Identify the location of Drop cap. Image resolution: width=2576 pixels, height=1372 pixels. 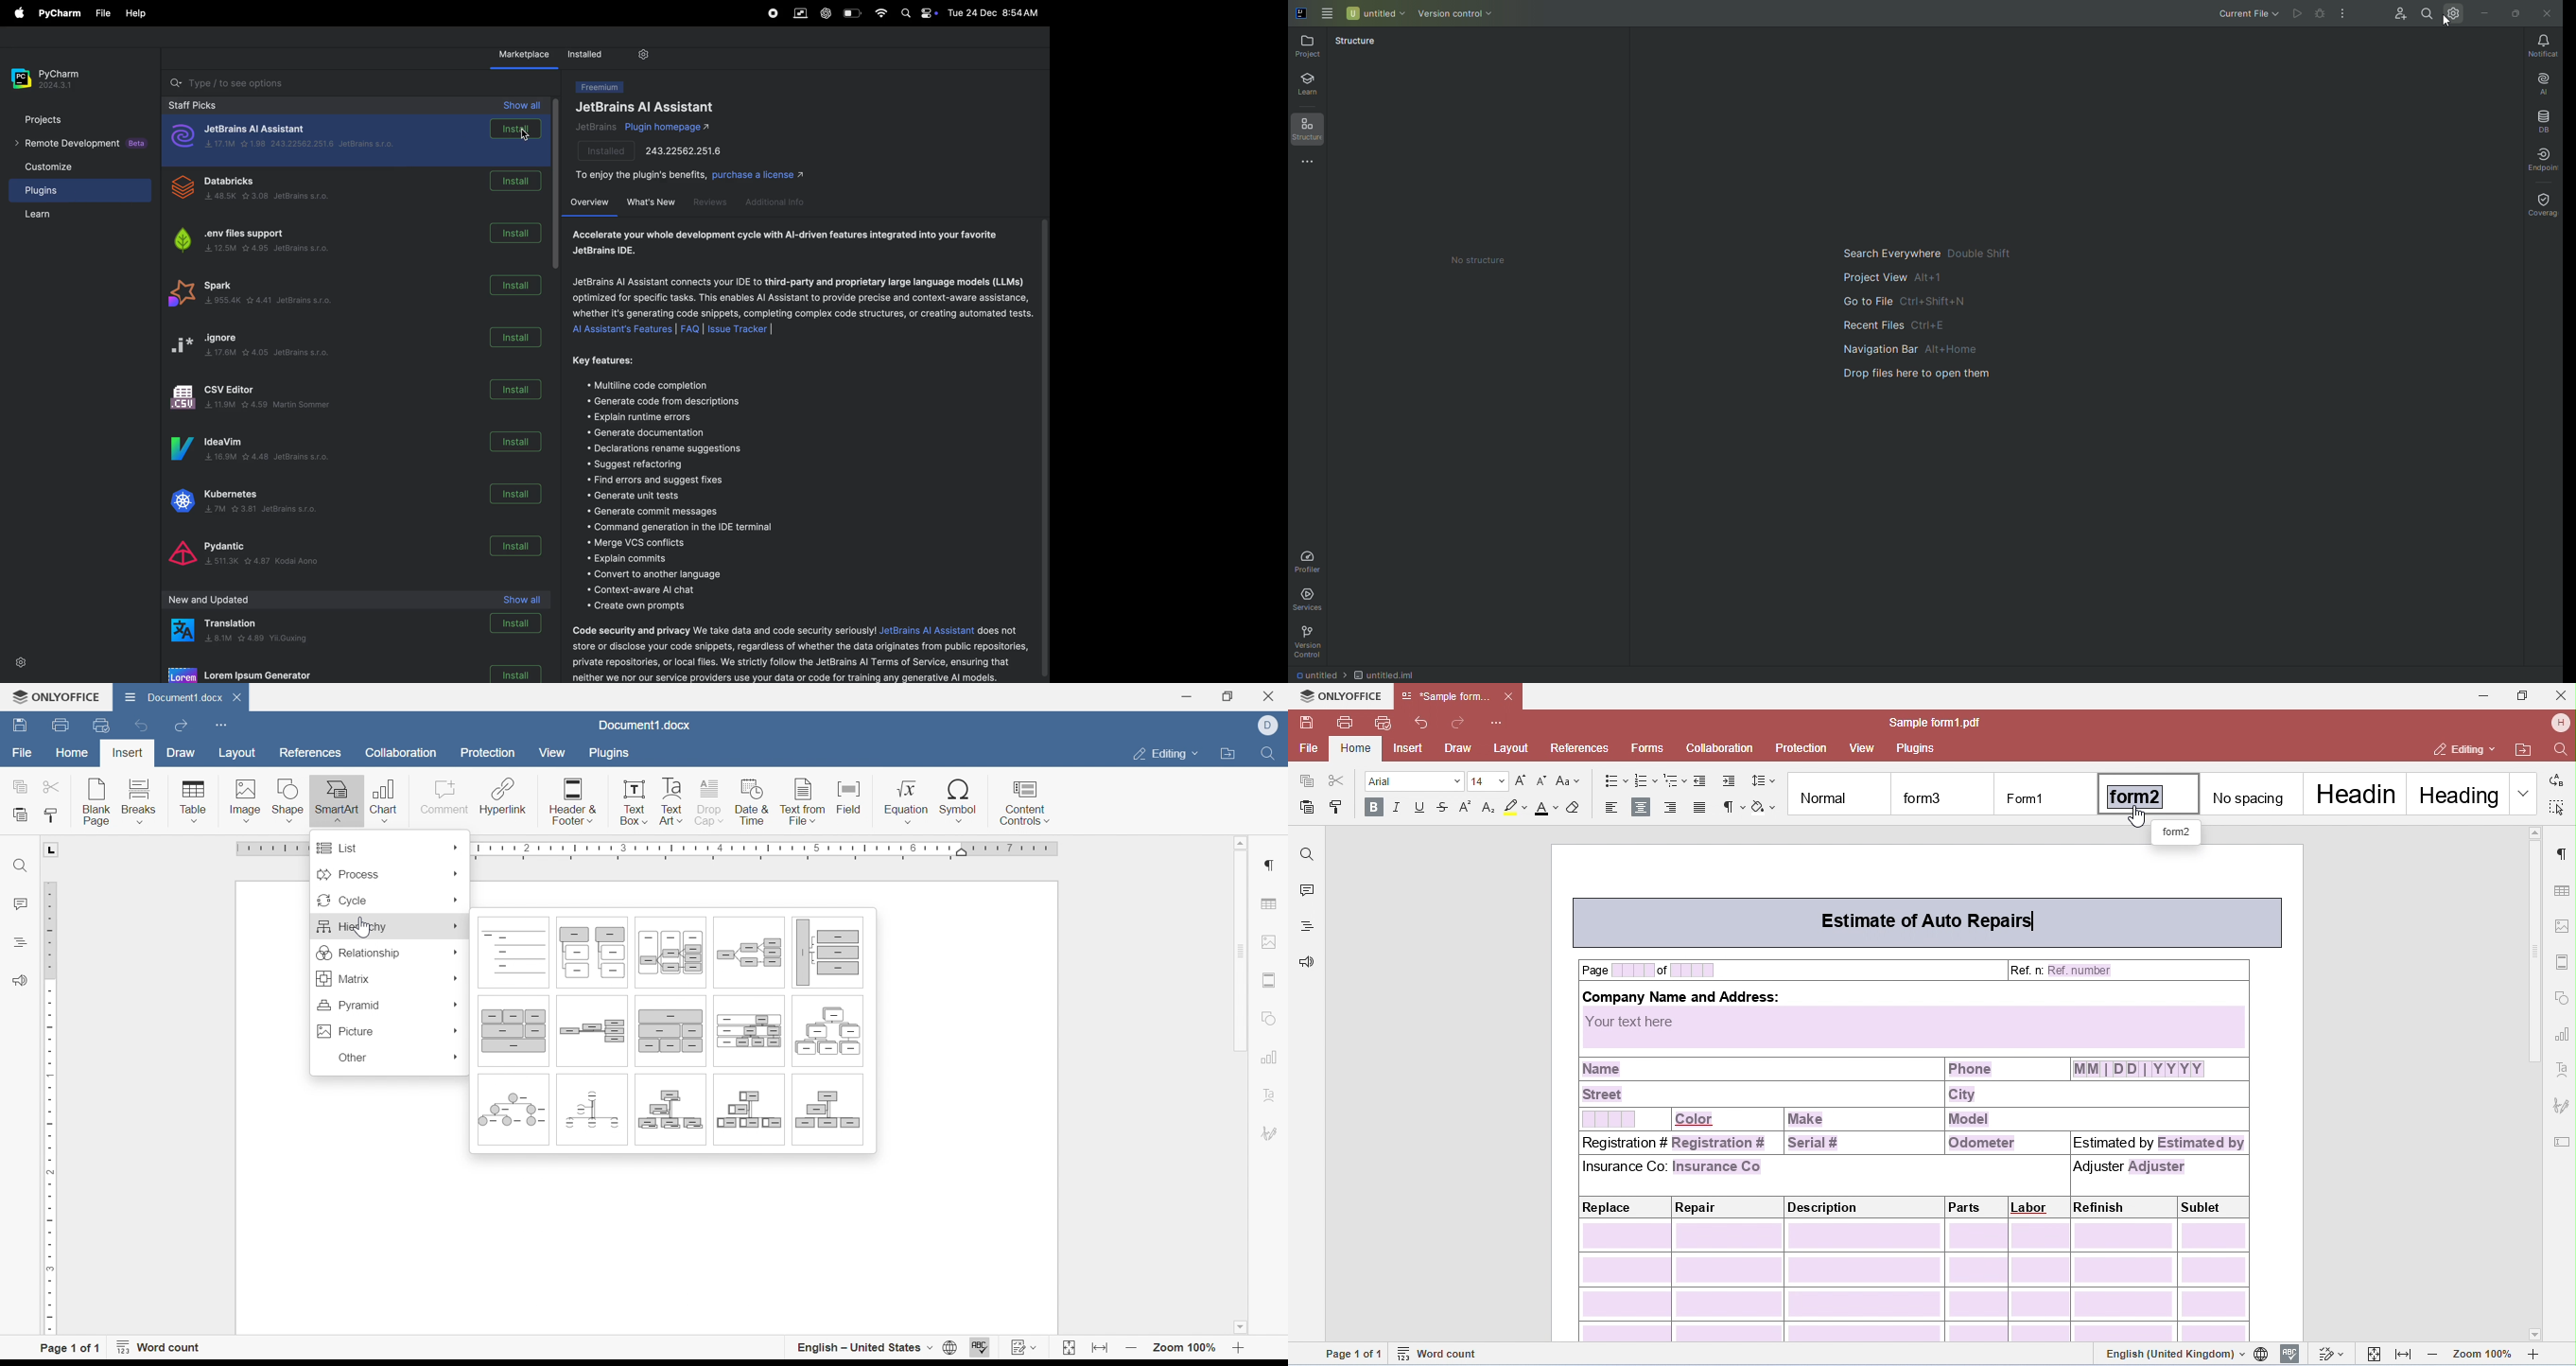
(710, 803).